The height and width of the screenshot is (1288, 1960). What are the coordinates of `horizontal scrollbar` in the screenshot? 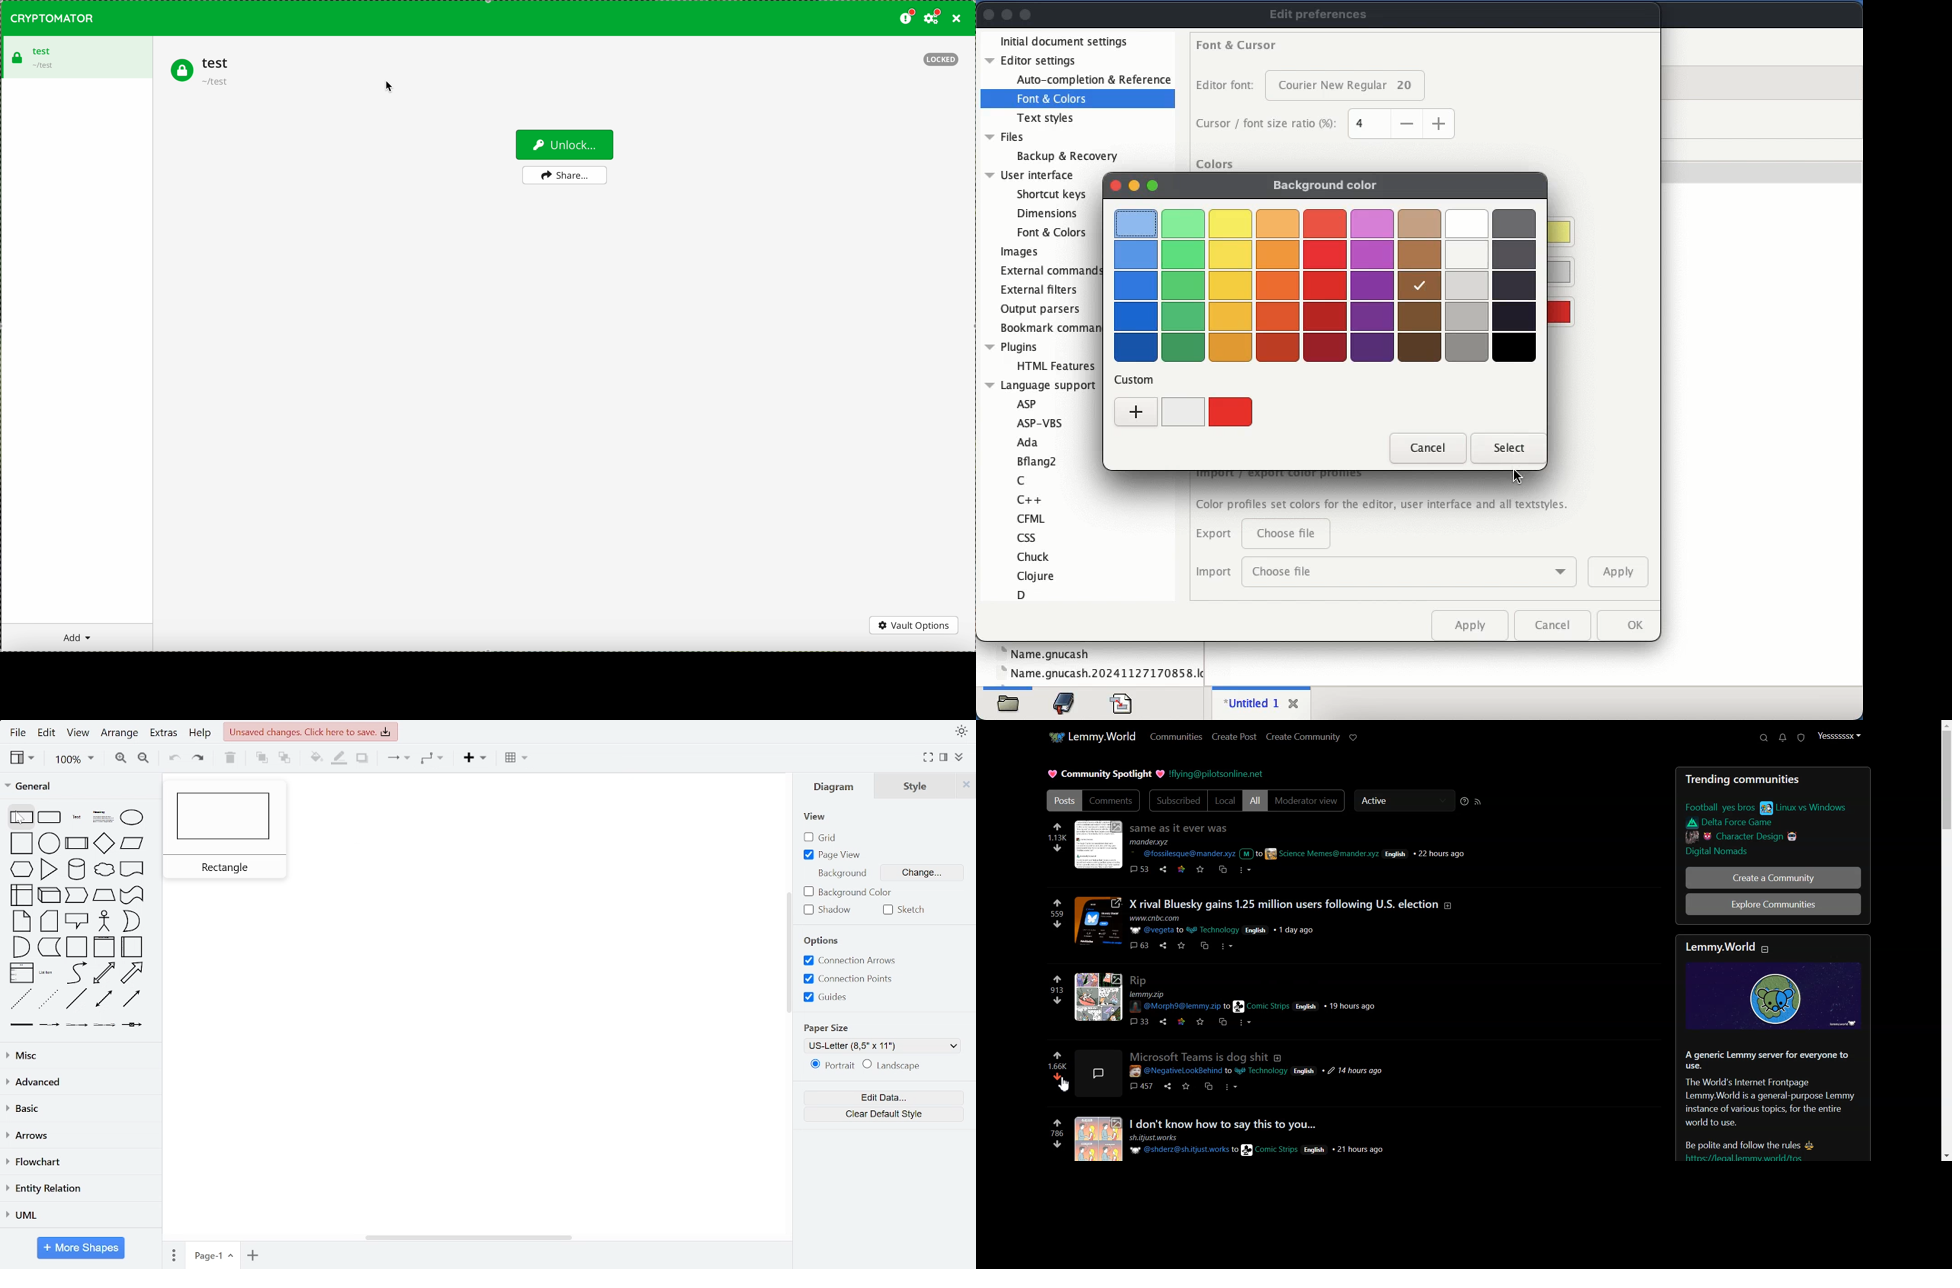 It's located at (470, 1238).